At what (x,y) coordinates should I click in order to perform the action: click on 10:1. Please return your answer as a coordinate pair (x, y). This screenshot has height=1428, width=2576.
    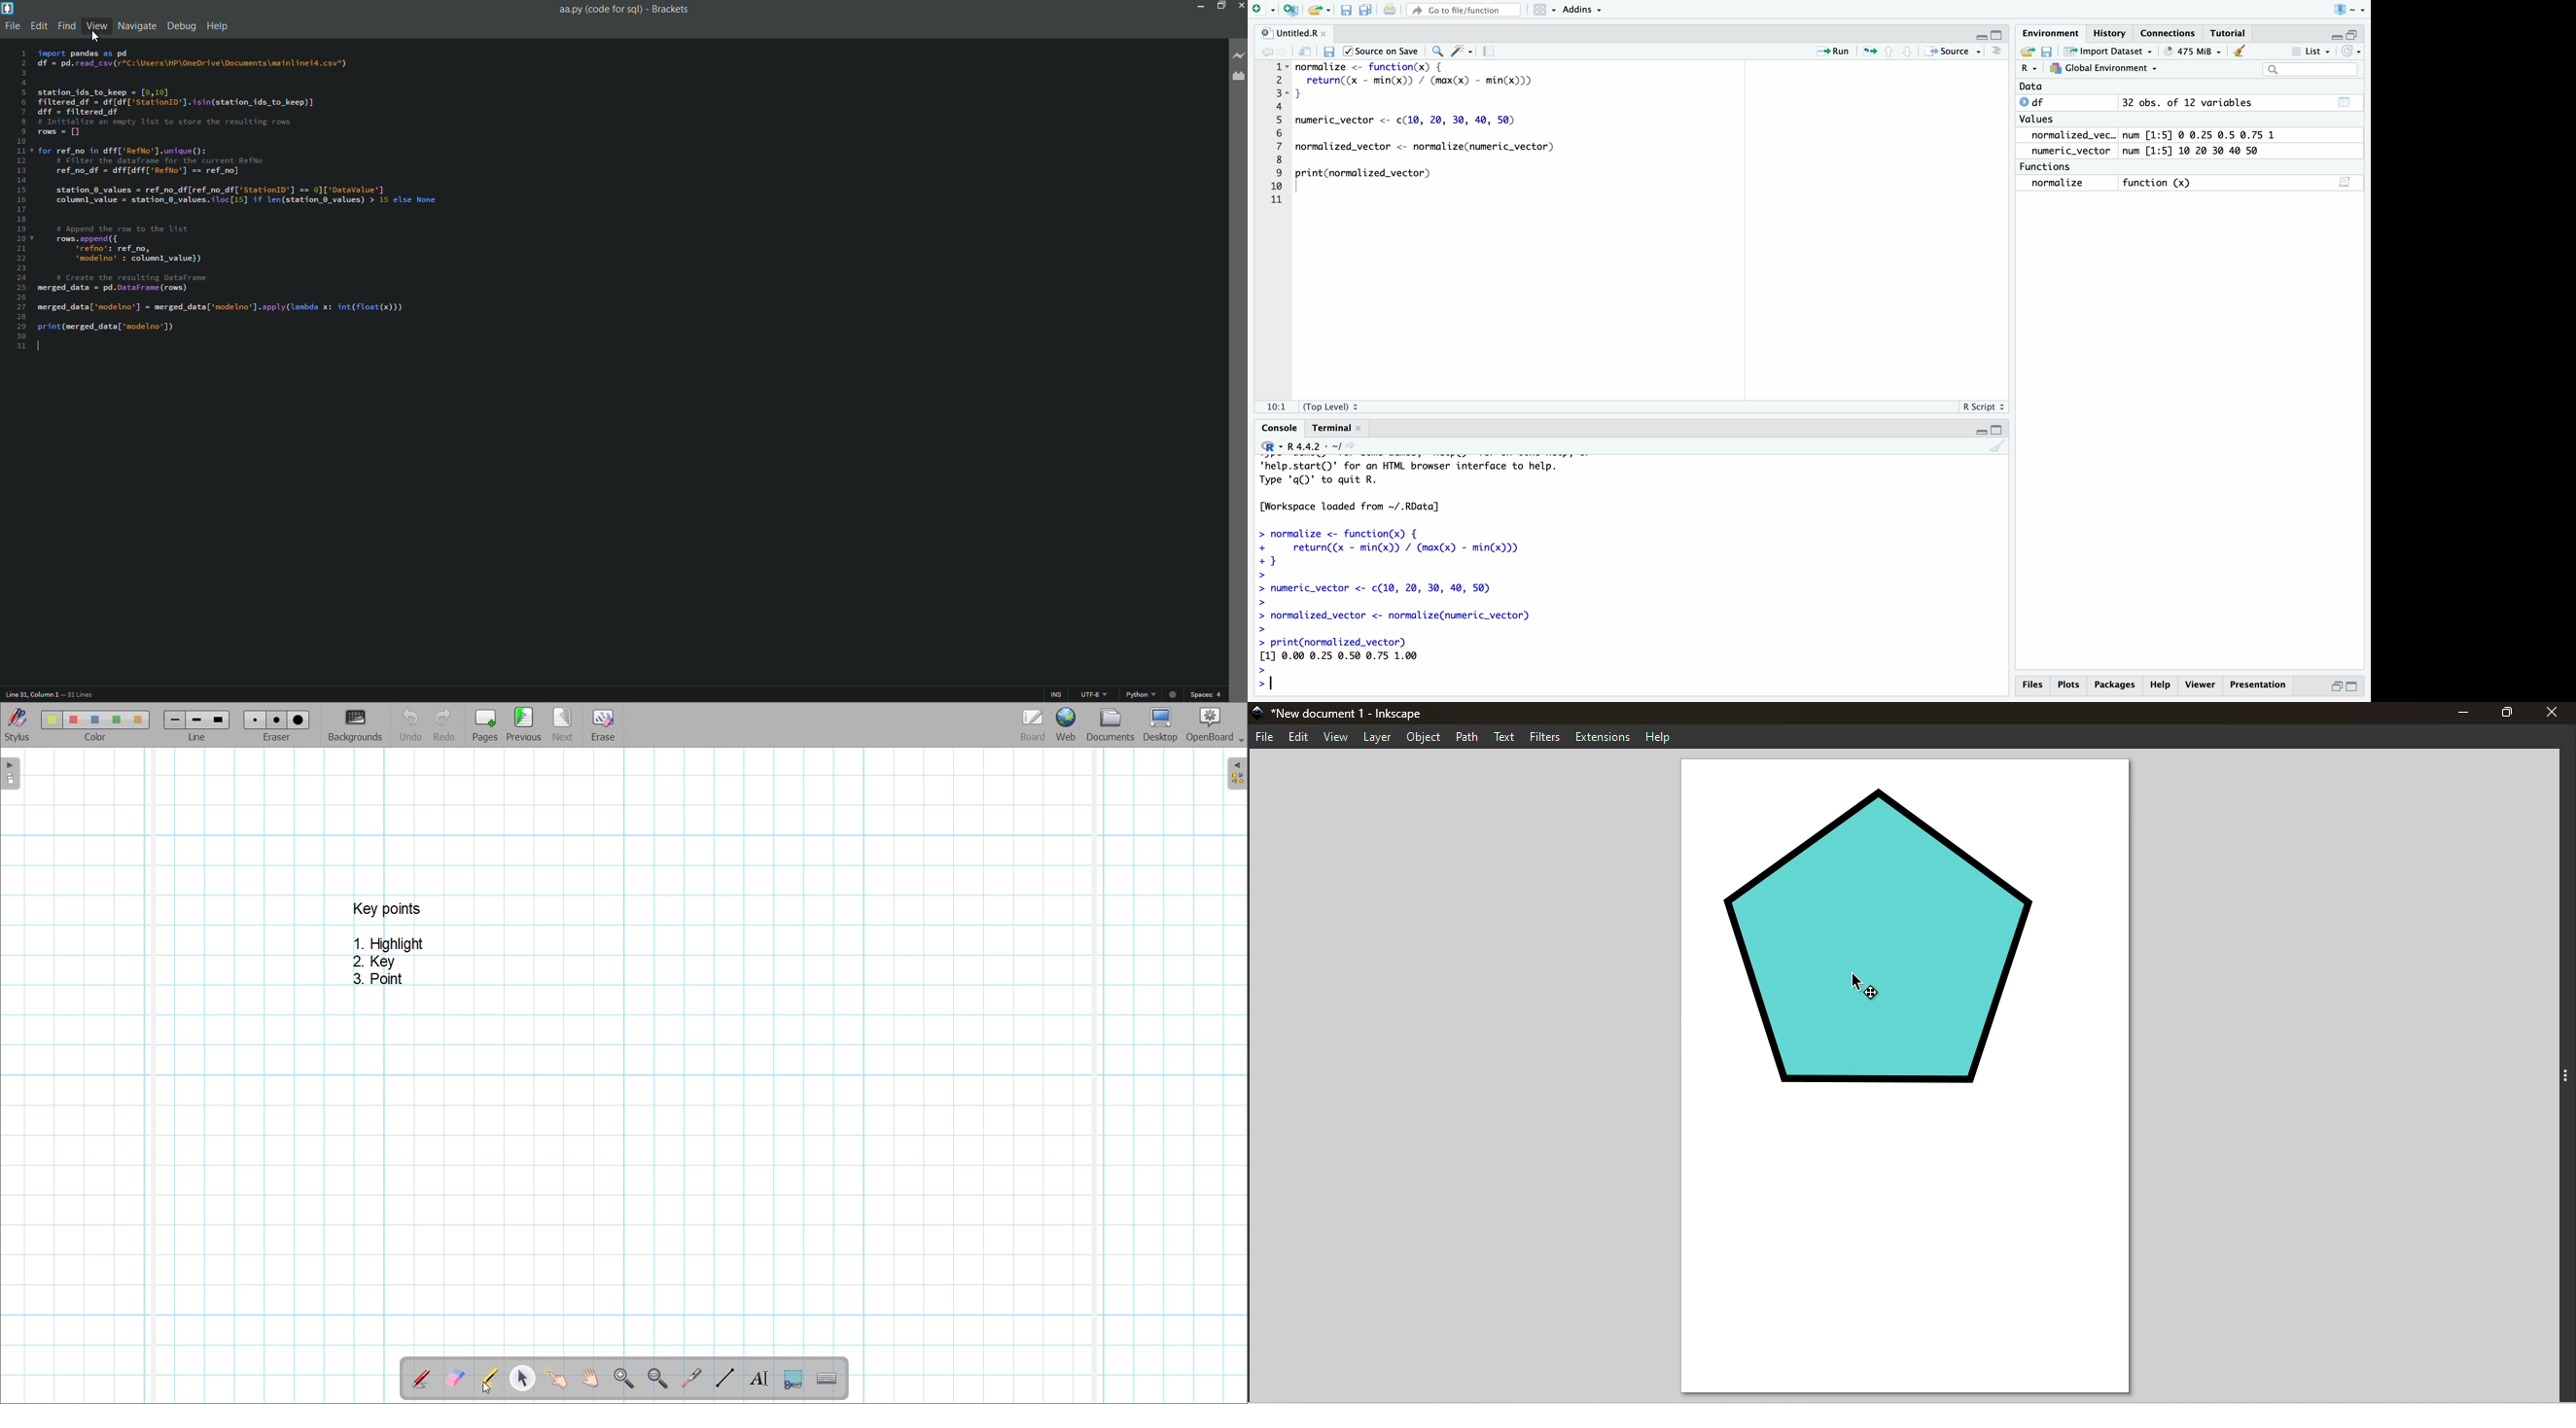
    Looking at the image, I should click on (1276, 404).